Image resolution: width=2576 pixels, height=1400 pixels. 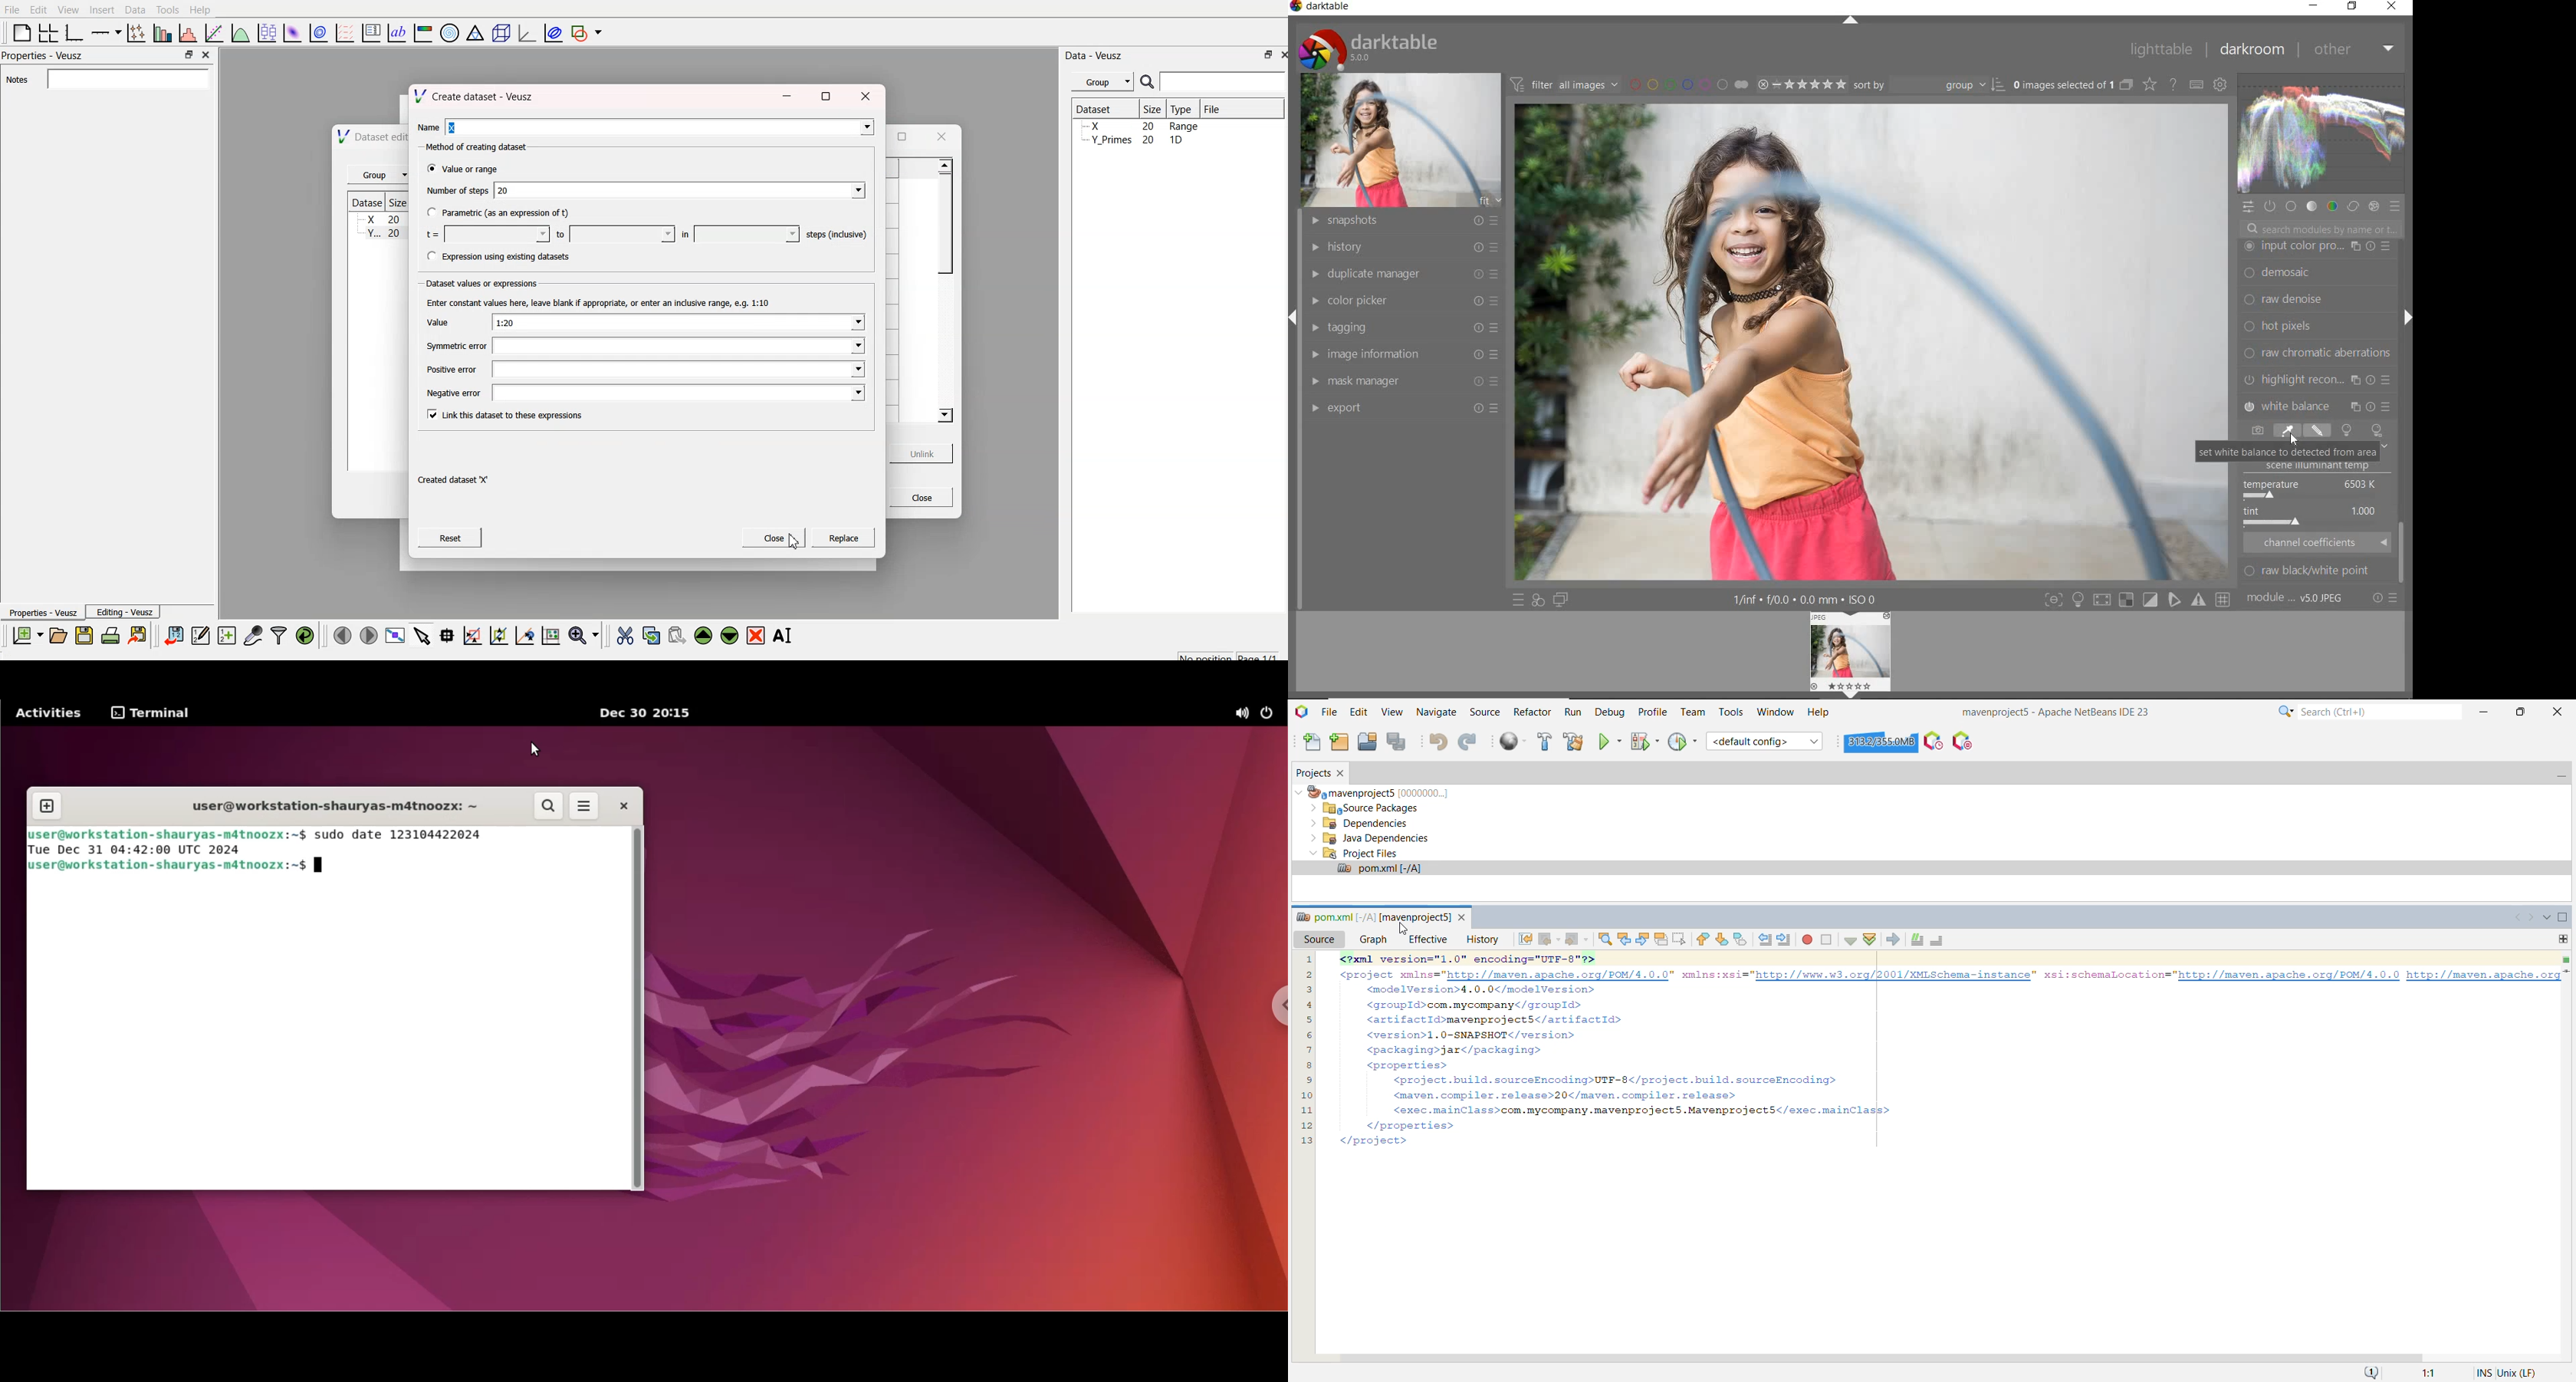 What do you see at coordinates (2316, 571) in the screenshot?
I see `ROW BLACK/WHITE POINT` at bounding box center [2316, 571].